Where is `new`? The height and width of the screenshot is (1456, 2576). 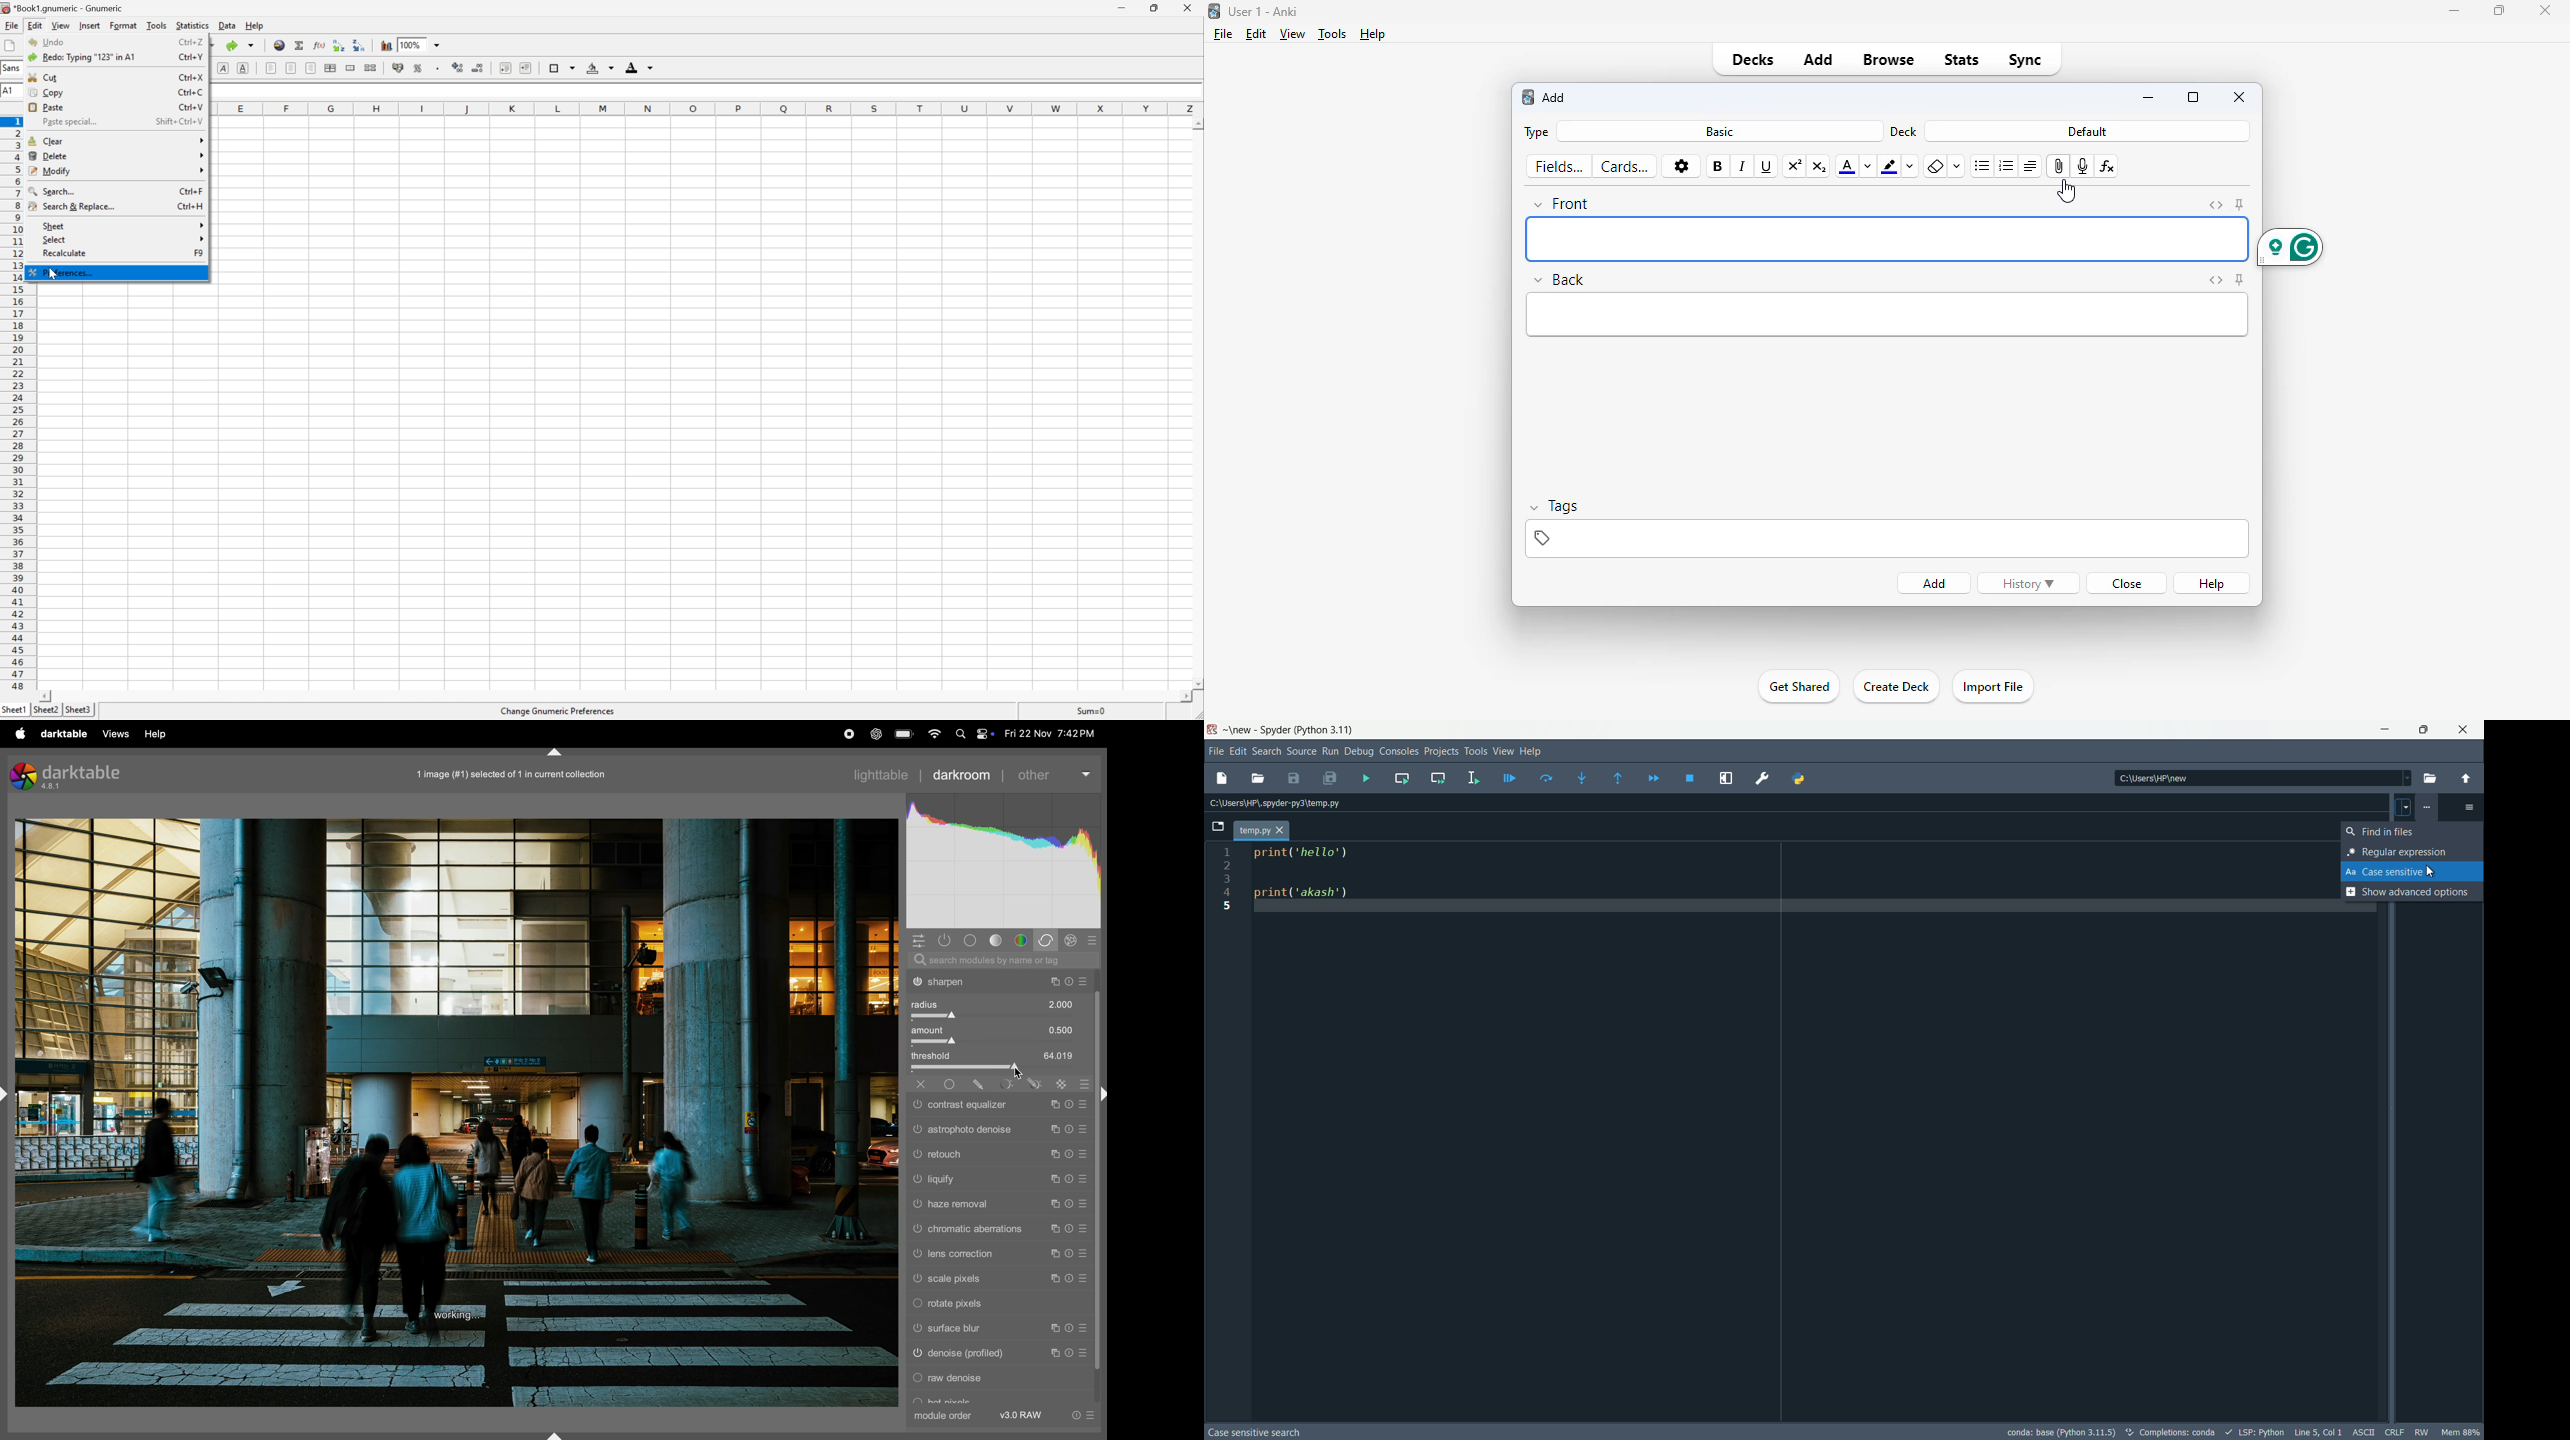 new is located at coordinates (1239, 730).